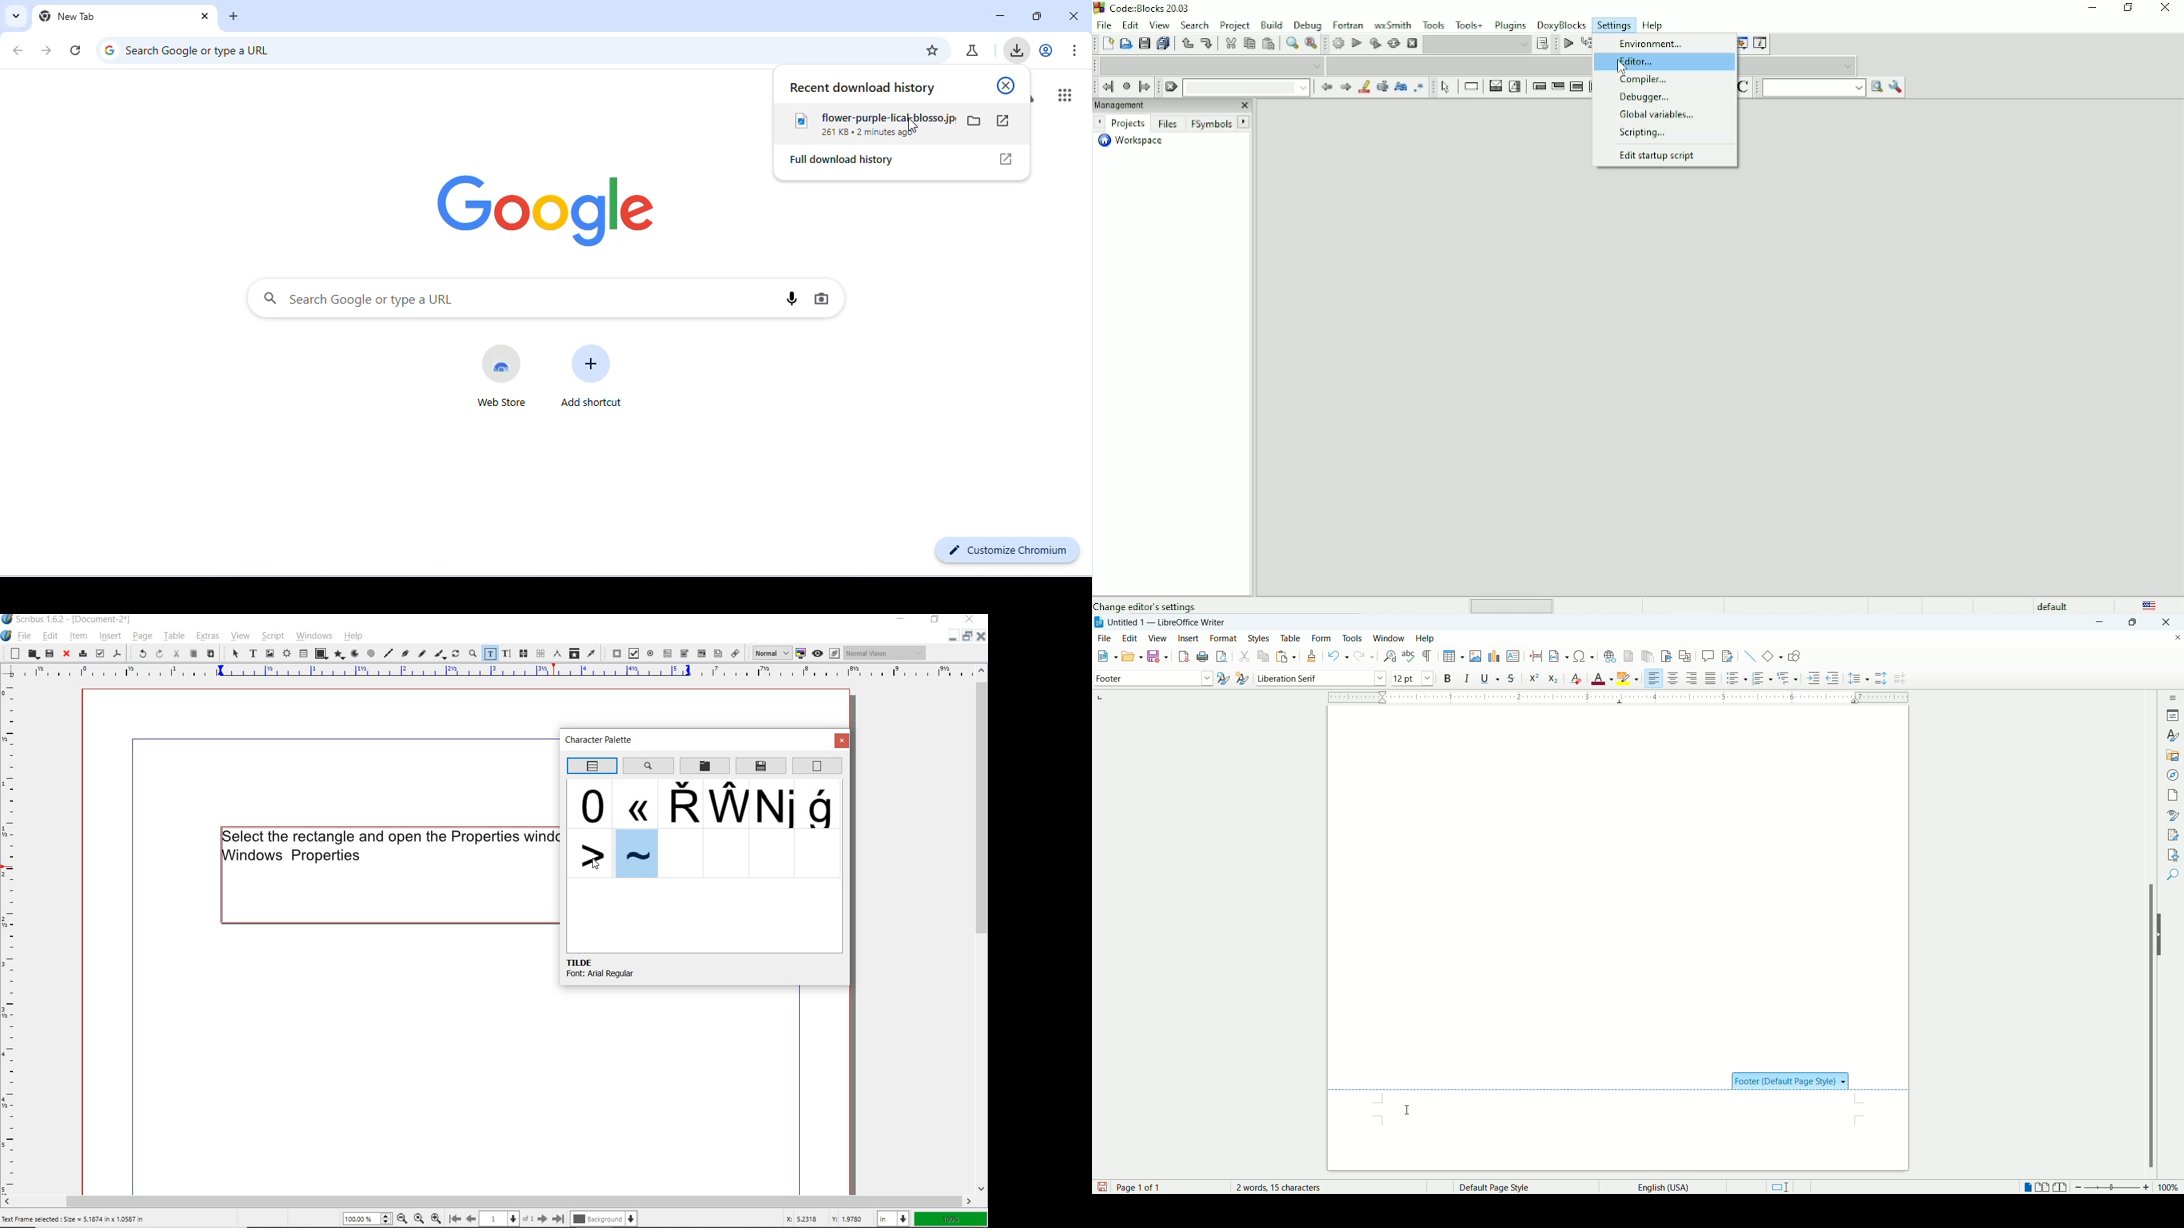 Image resolution: width=2184 pixels, height=1232 pixels. I want to click on Replace, so click(1312, 44).